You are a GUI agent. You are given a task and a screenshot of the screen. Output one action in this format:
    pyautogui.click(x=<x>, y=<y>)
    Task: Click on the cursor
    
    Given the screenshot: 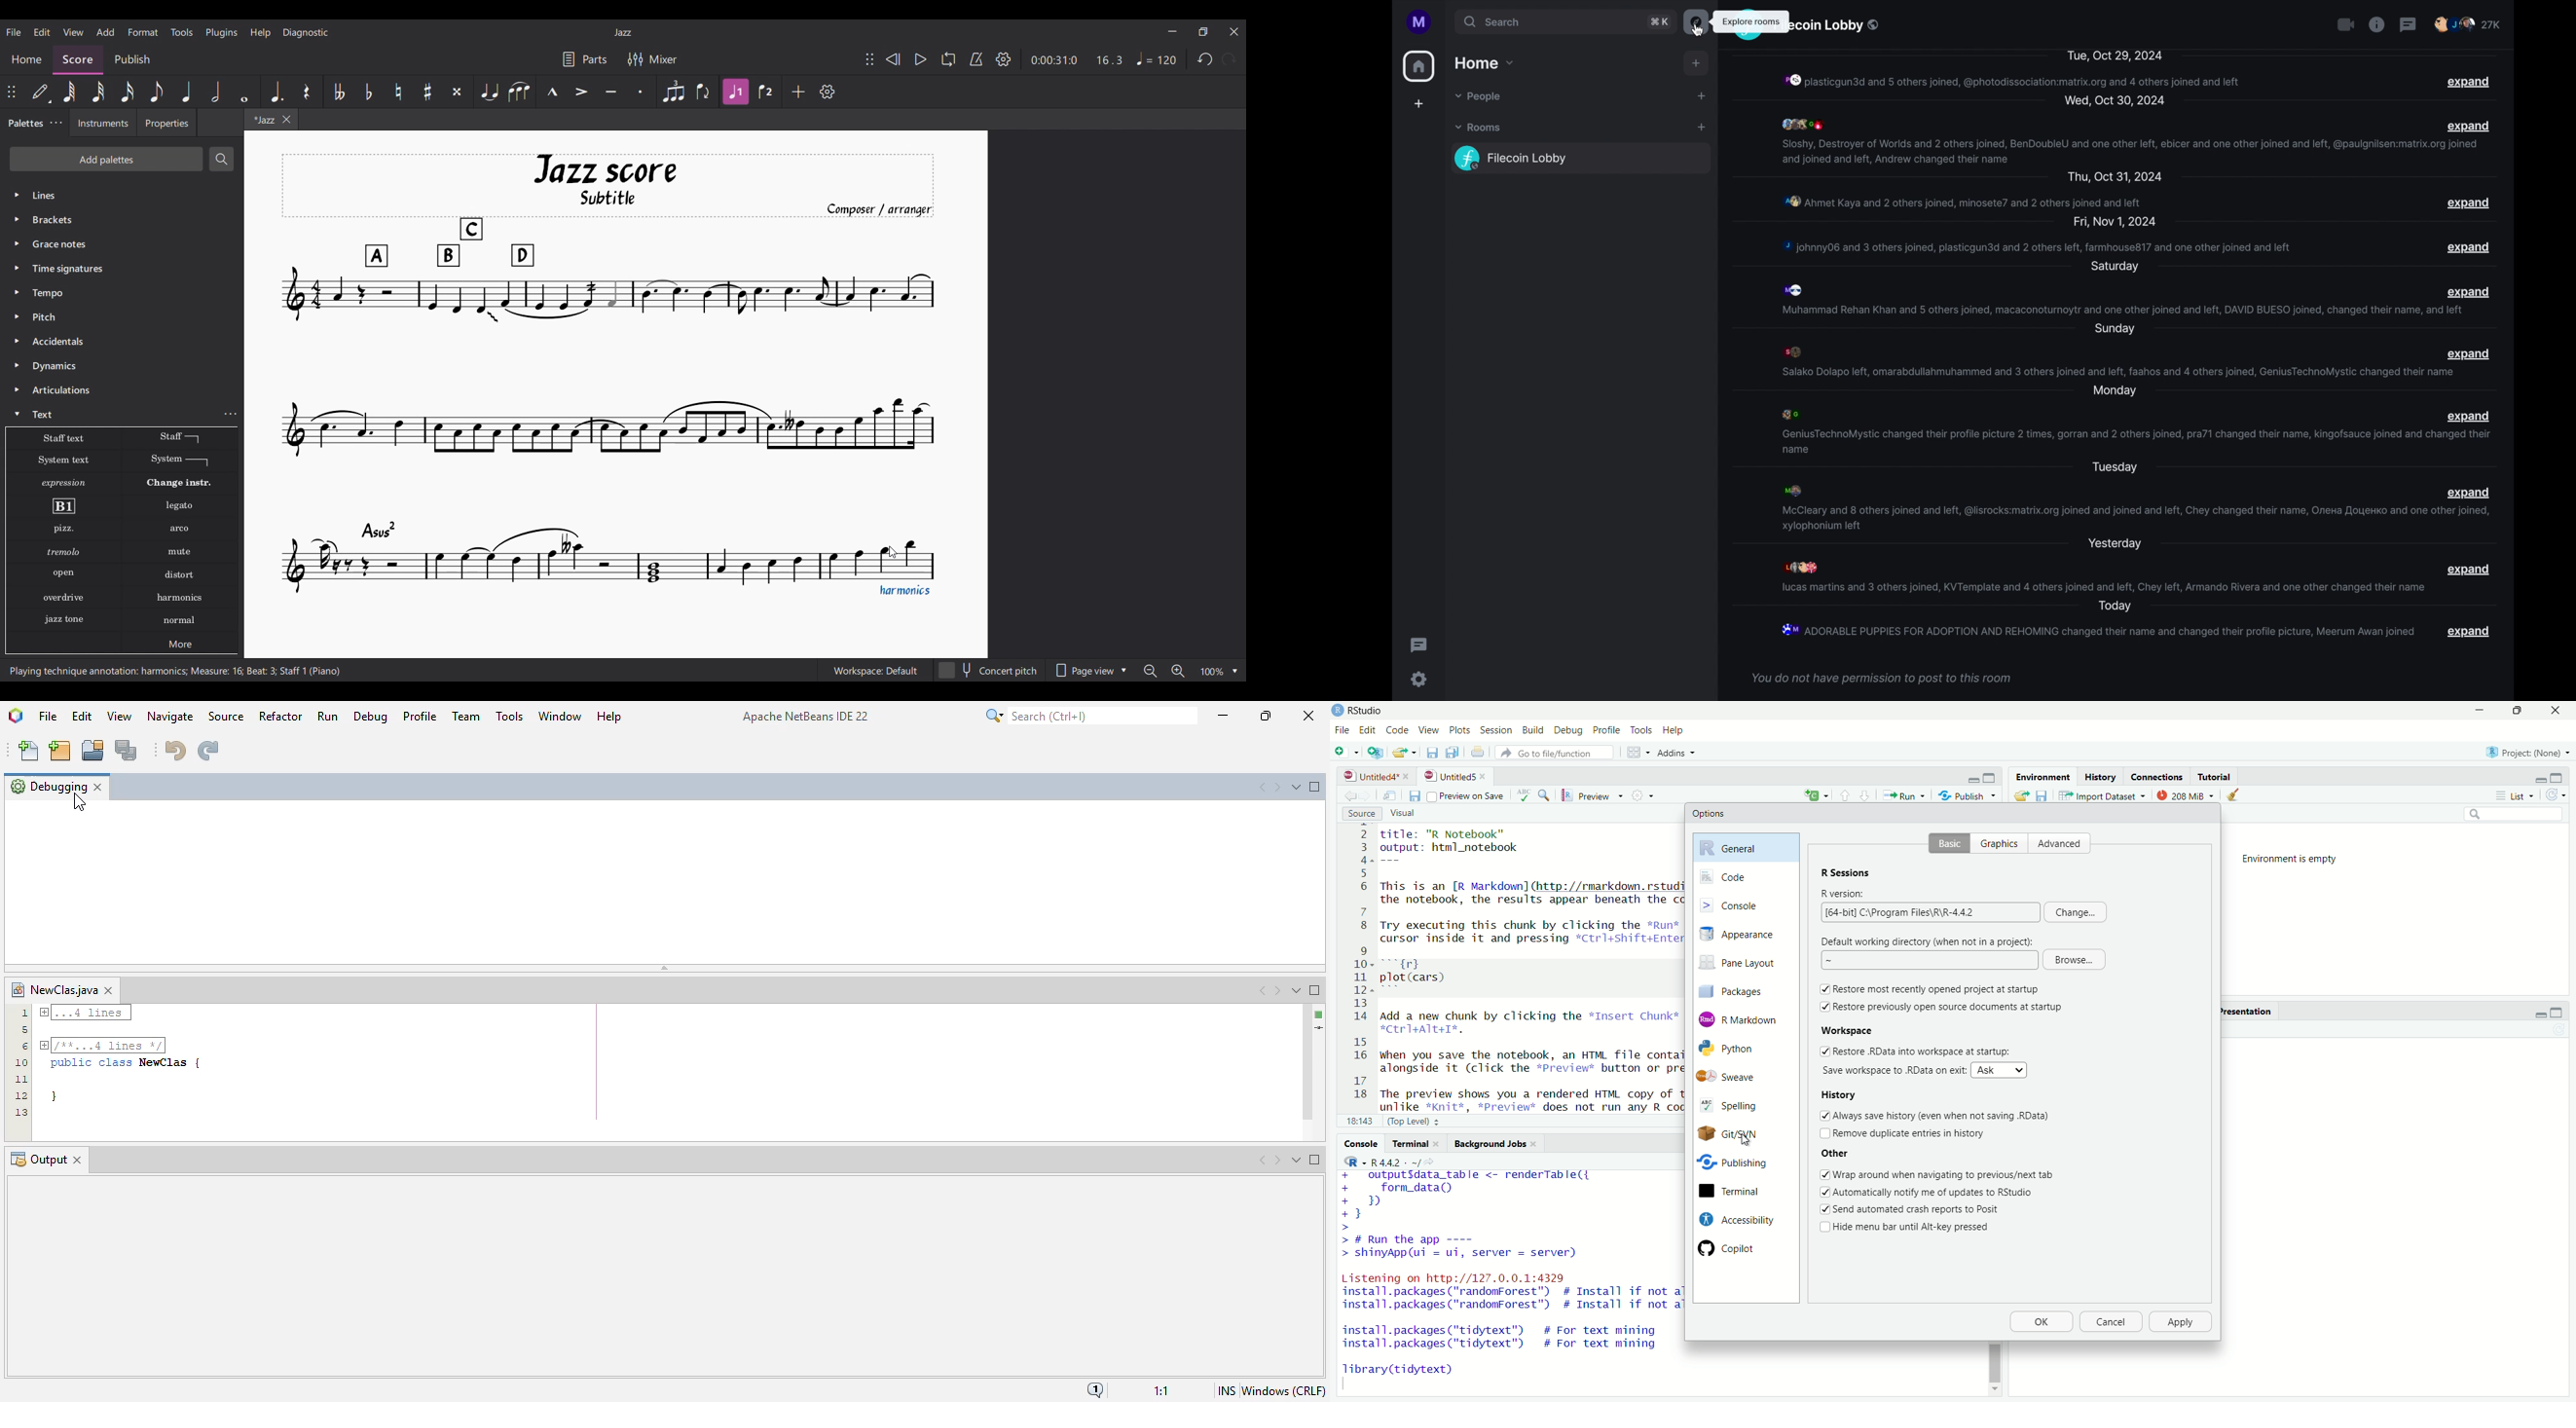 What is the action you would take?
    pyautogui.click(x=1744, y=1141)
    